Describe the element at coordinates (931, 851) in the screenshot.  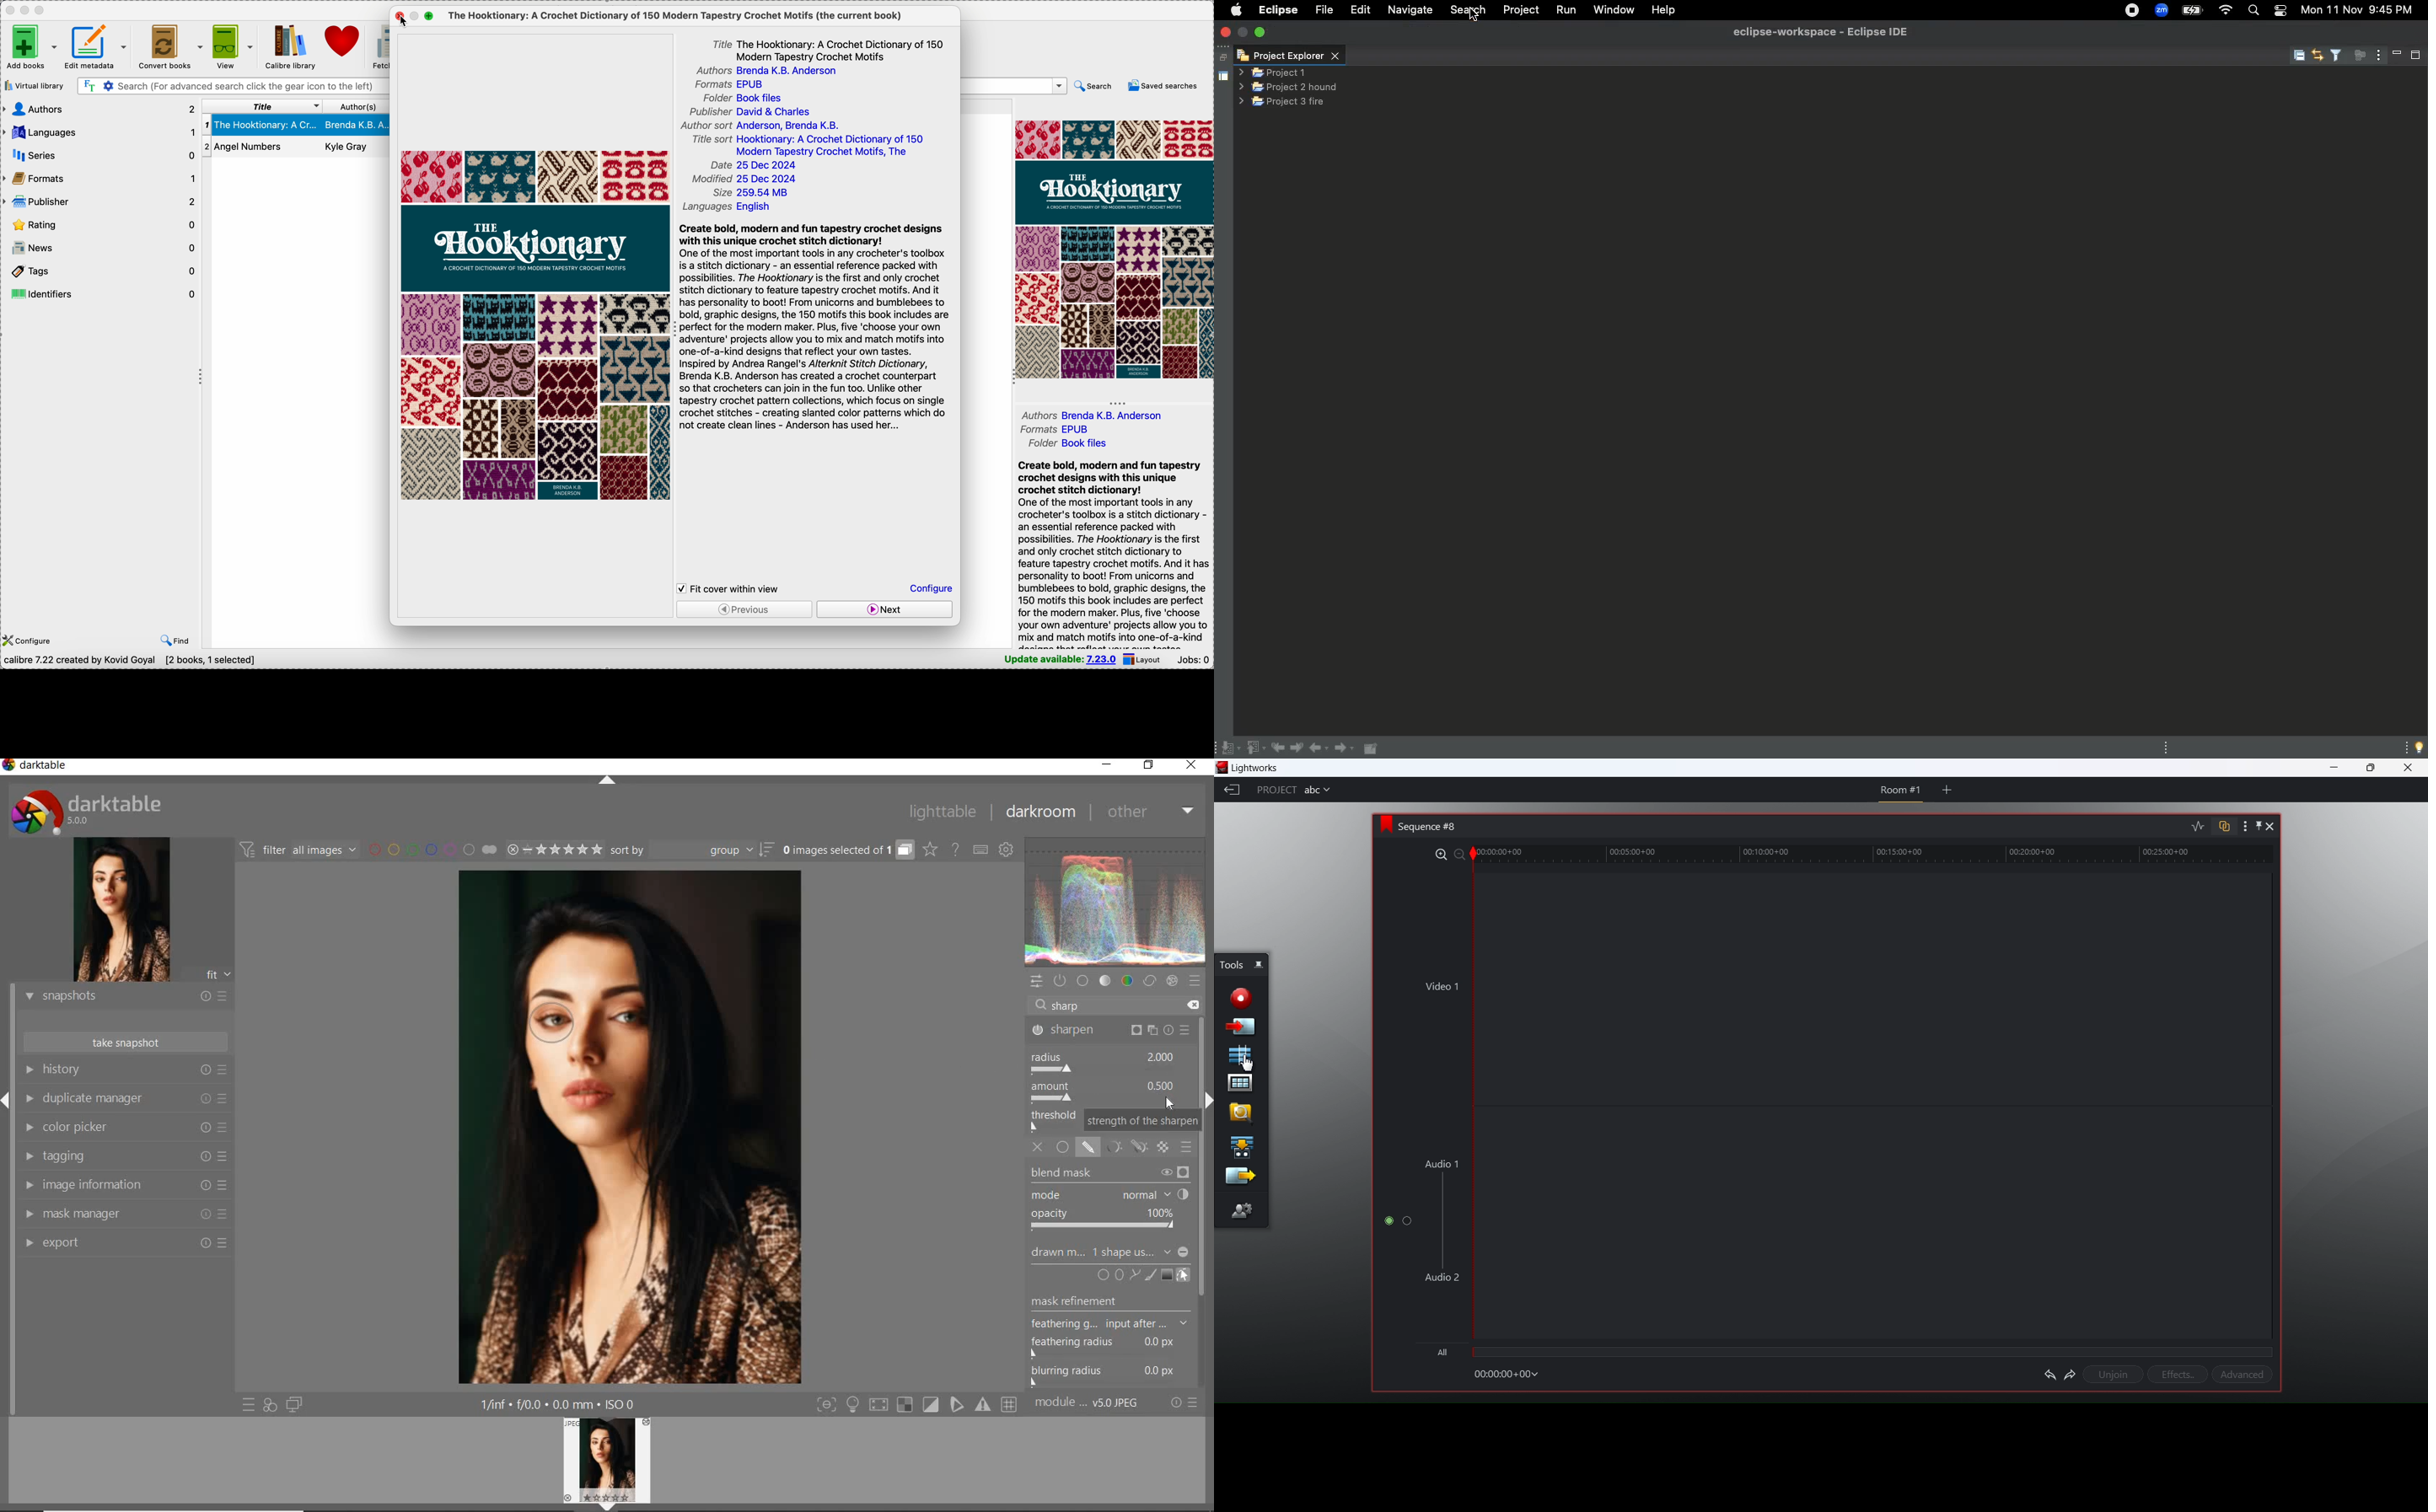
I see `click to change overlays on thumbnails` at that location.